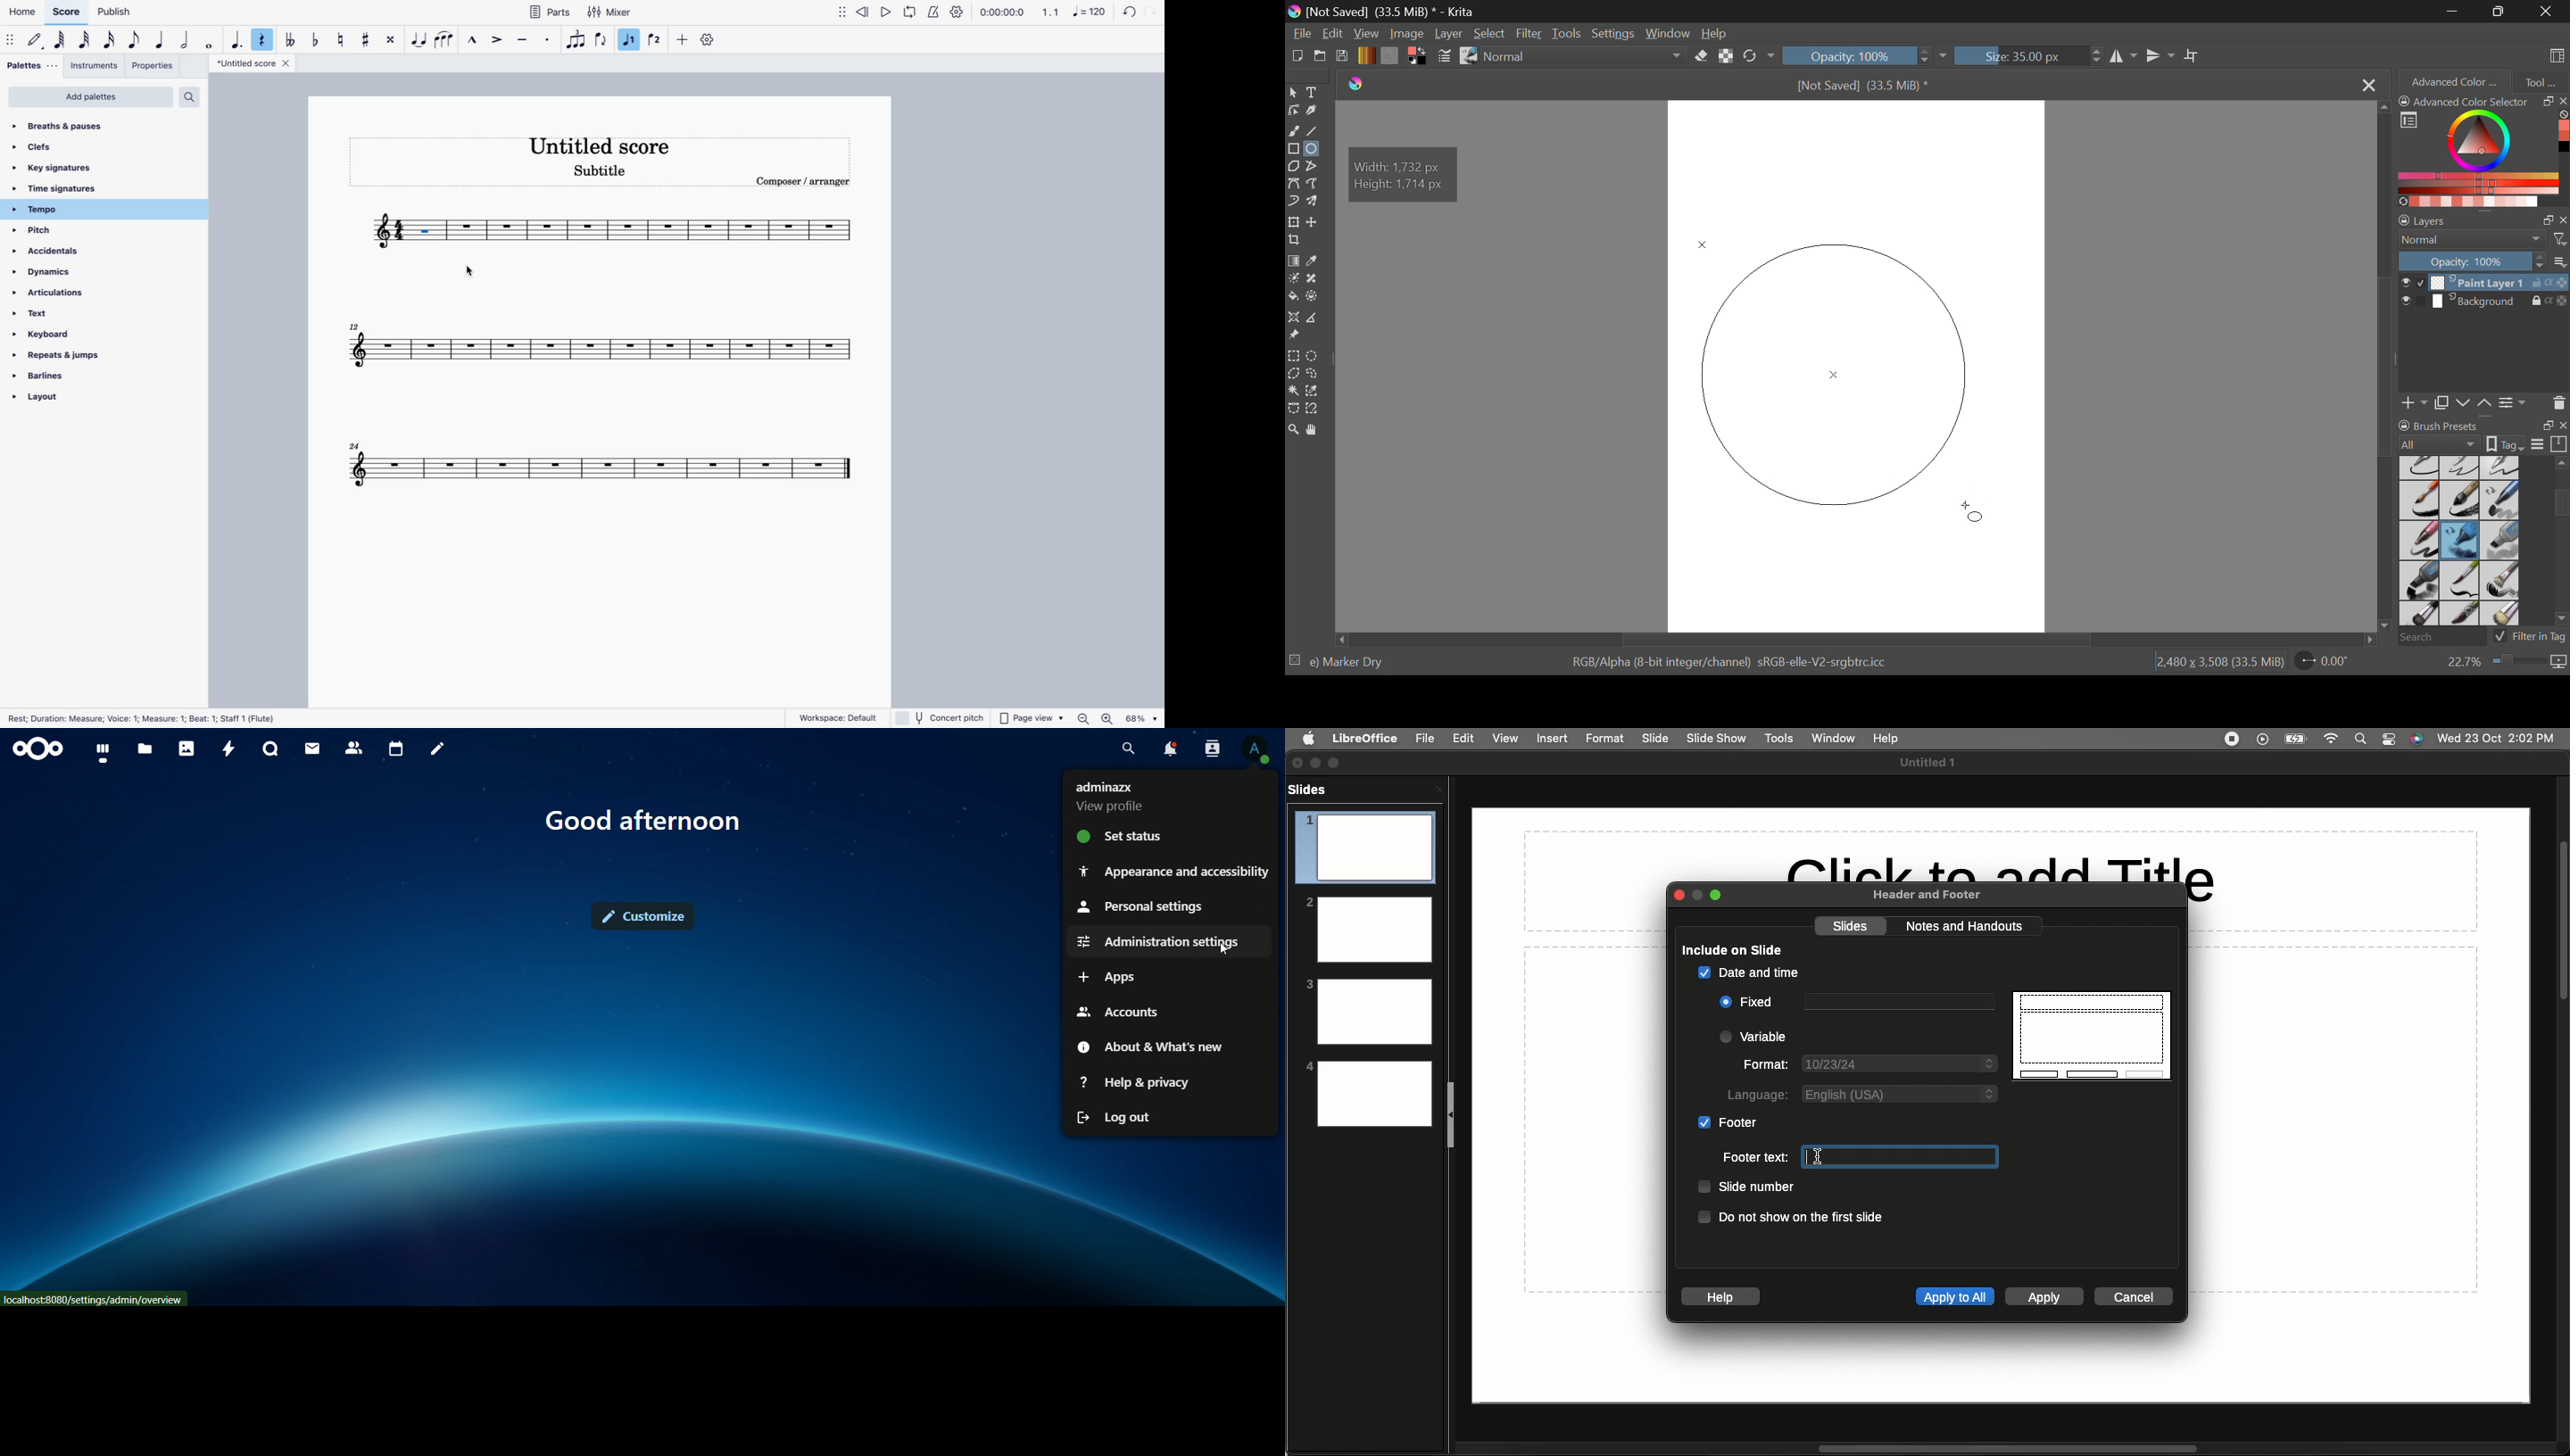 The image size is (2576, 1456). Describe the element at coordinates (1778, 739) in the screenshot. I see `Tools` at that location.